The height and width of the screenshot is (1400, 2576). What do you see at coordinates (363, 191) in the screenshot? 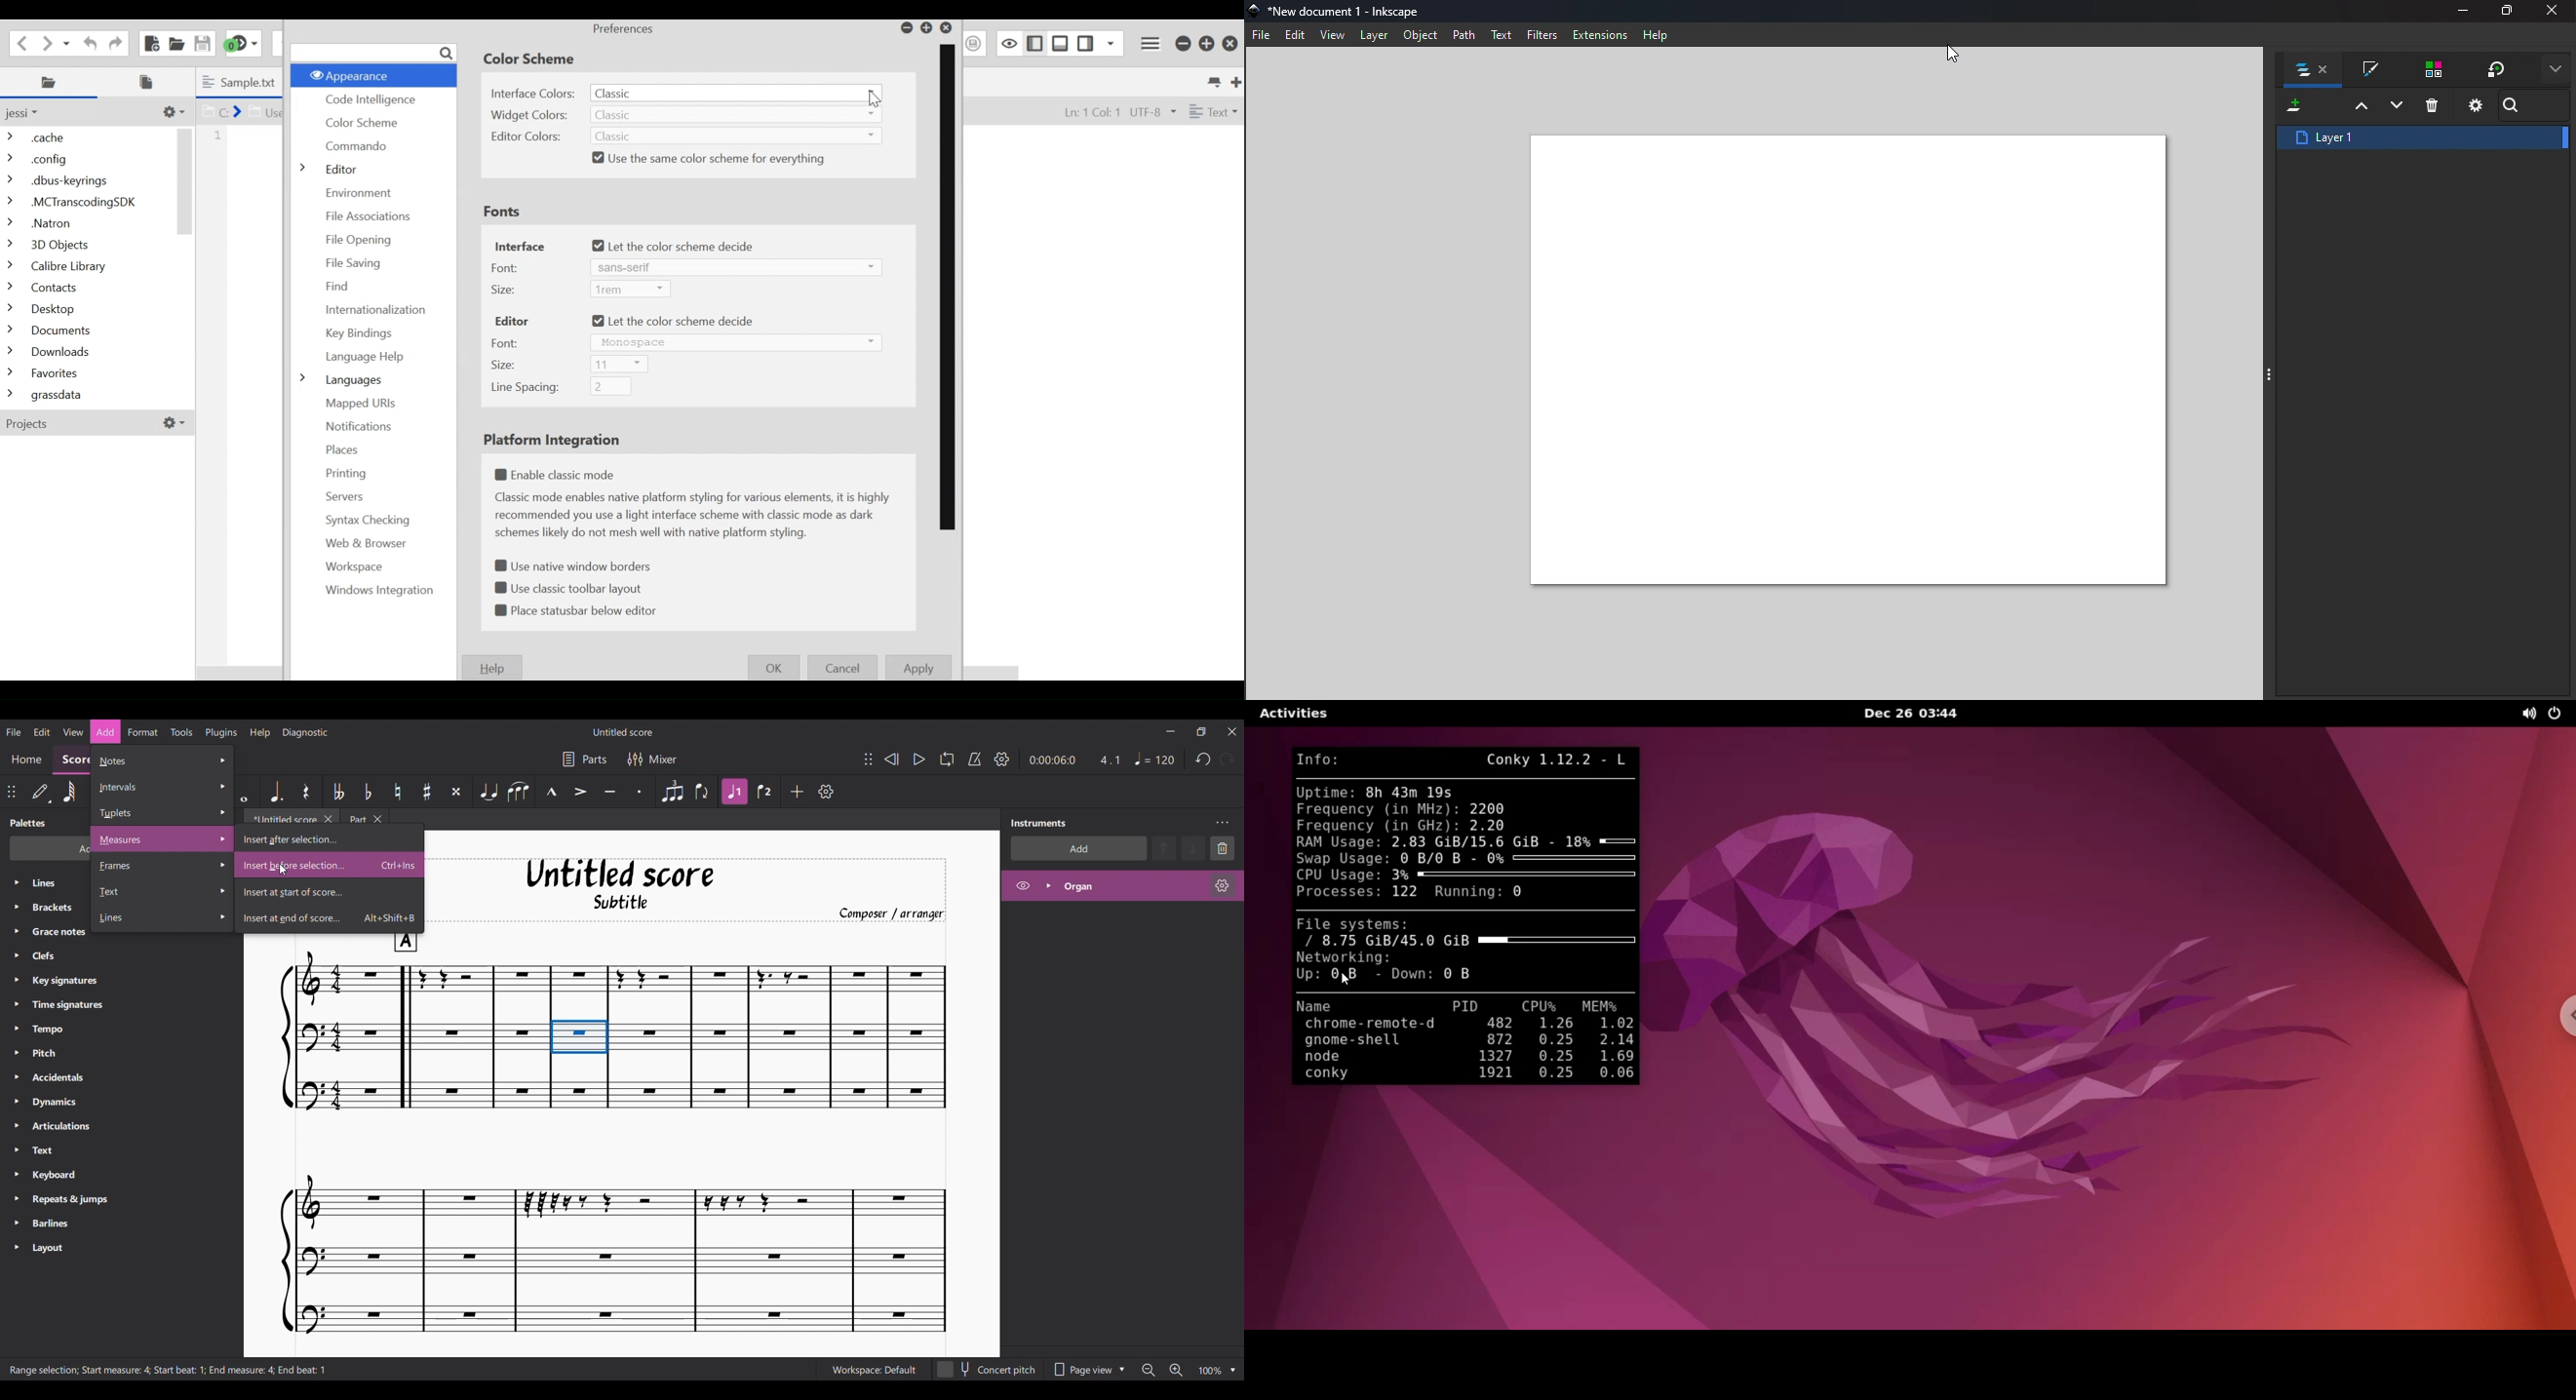
I see `Environment` at bounding box center [363, 191].